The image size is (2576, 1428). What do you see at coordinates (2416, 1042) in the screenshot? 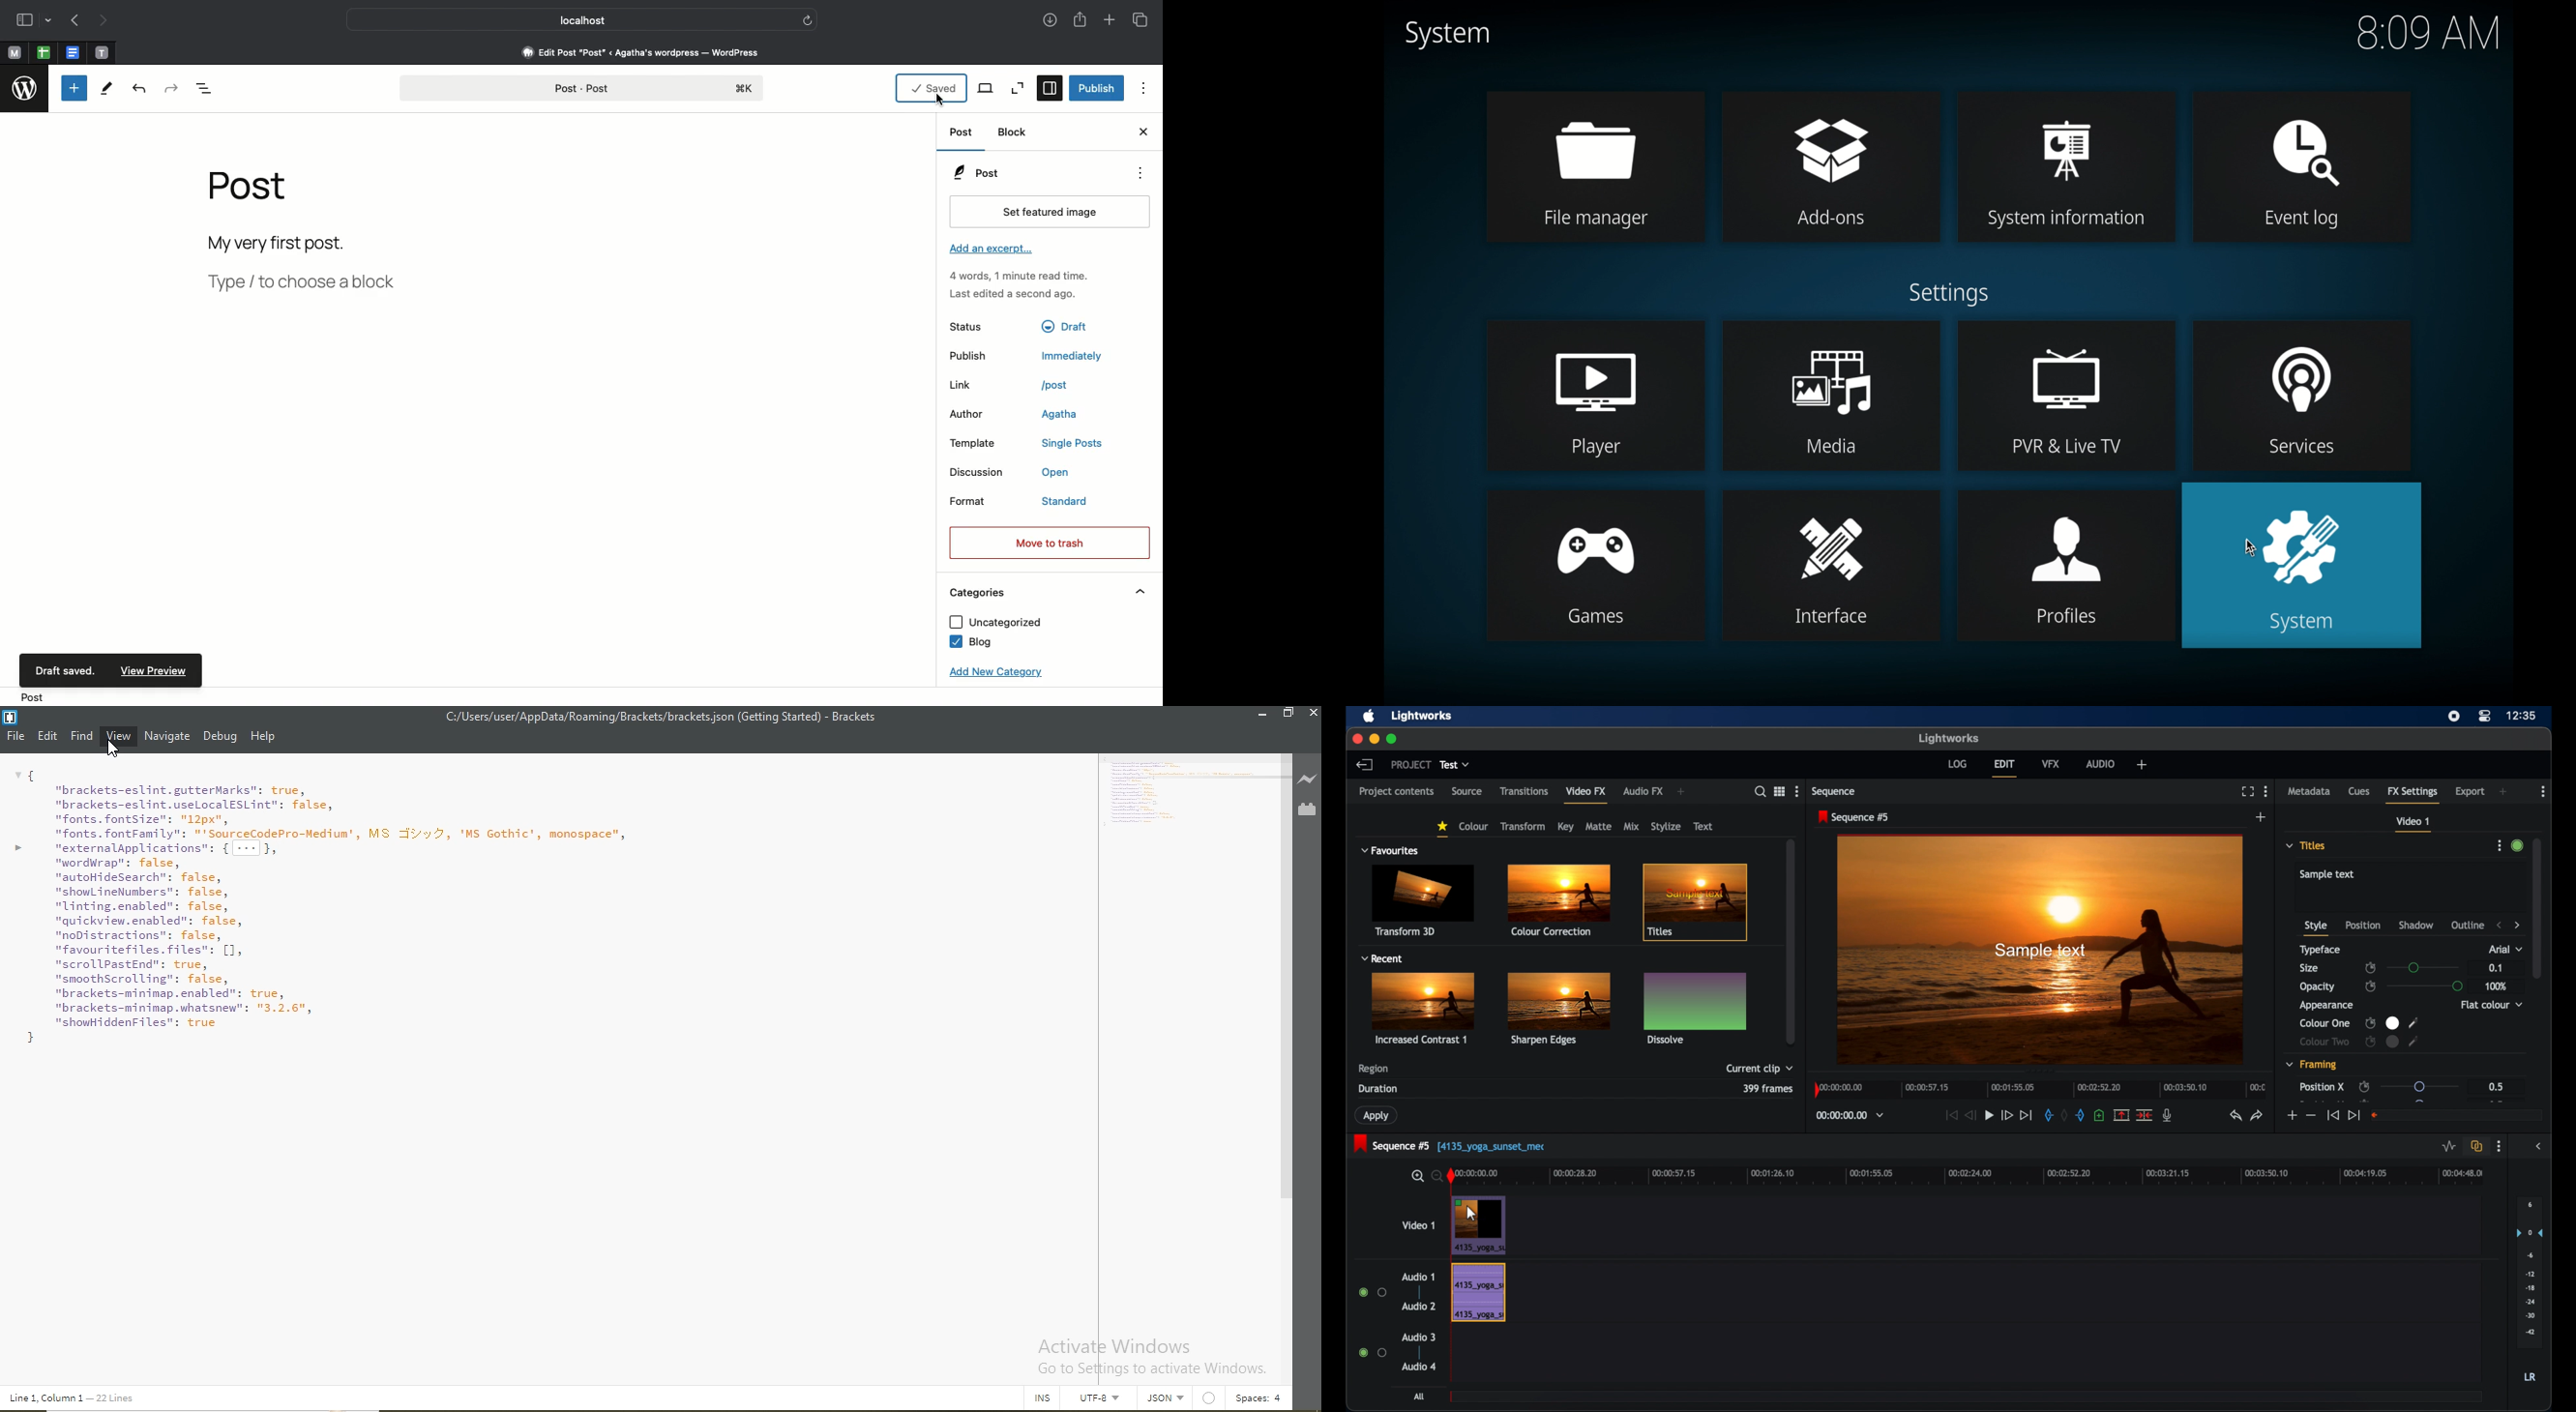
I see `color picker tool` at bounding box center [2416, 1042].